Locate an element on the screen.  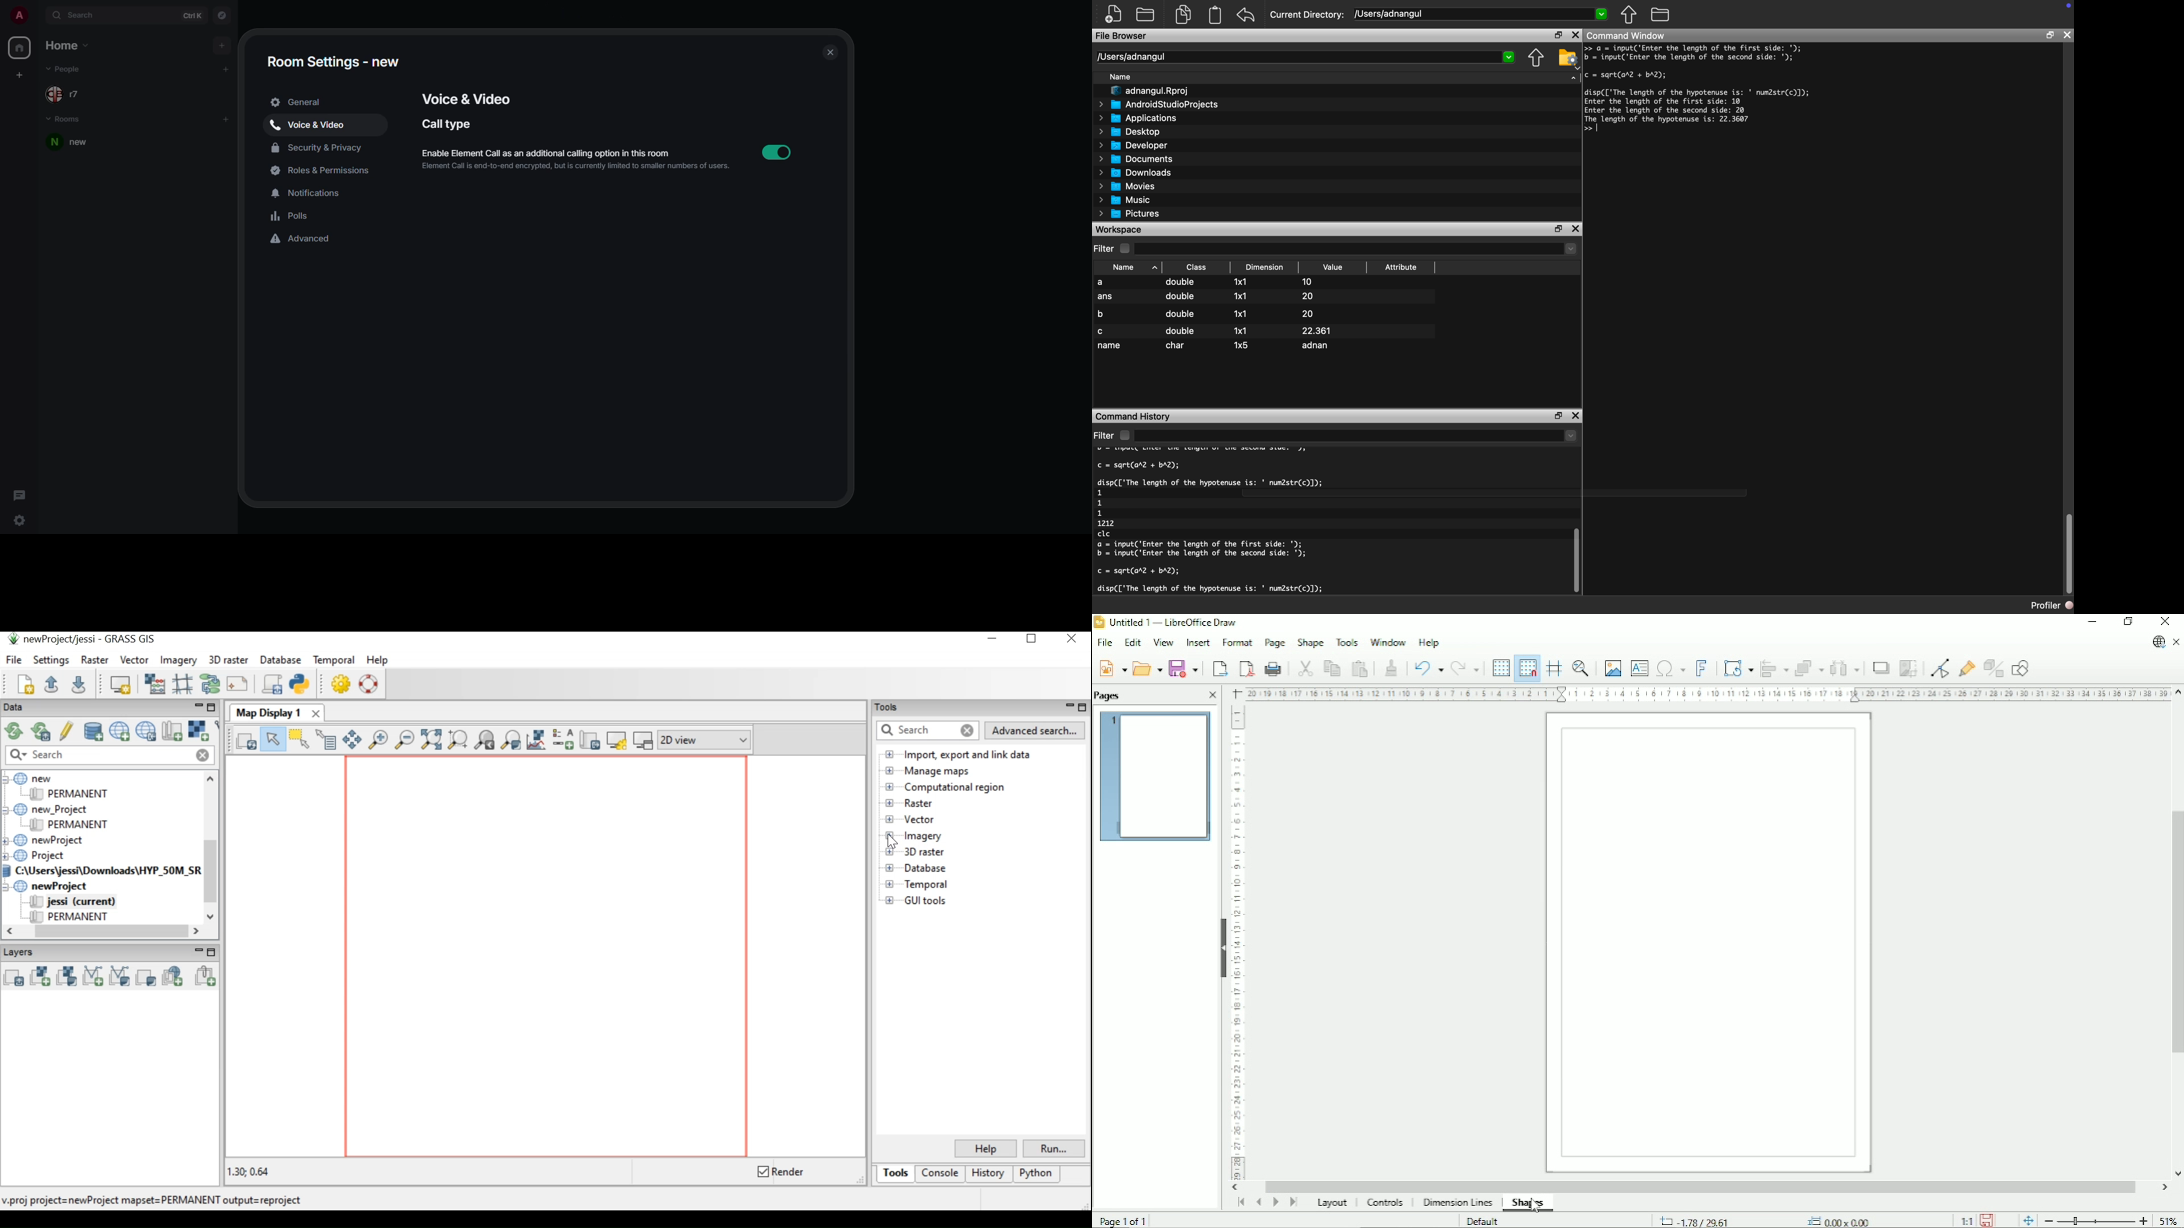
Crop image is located at coordinates (1908, 669).